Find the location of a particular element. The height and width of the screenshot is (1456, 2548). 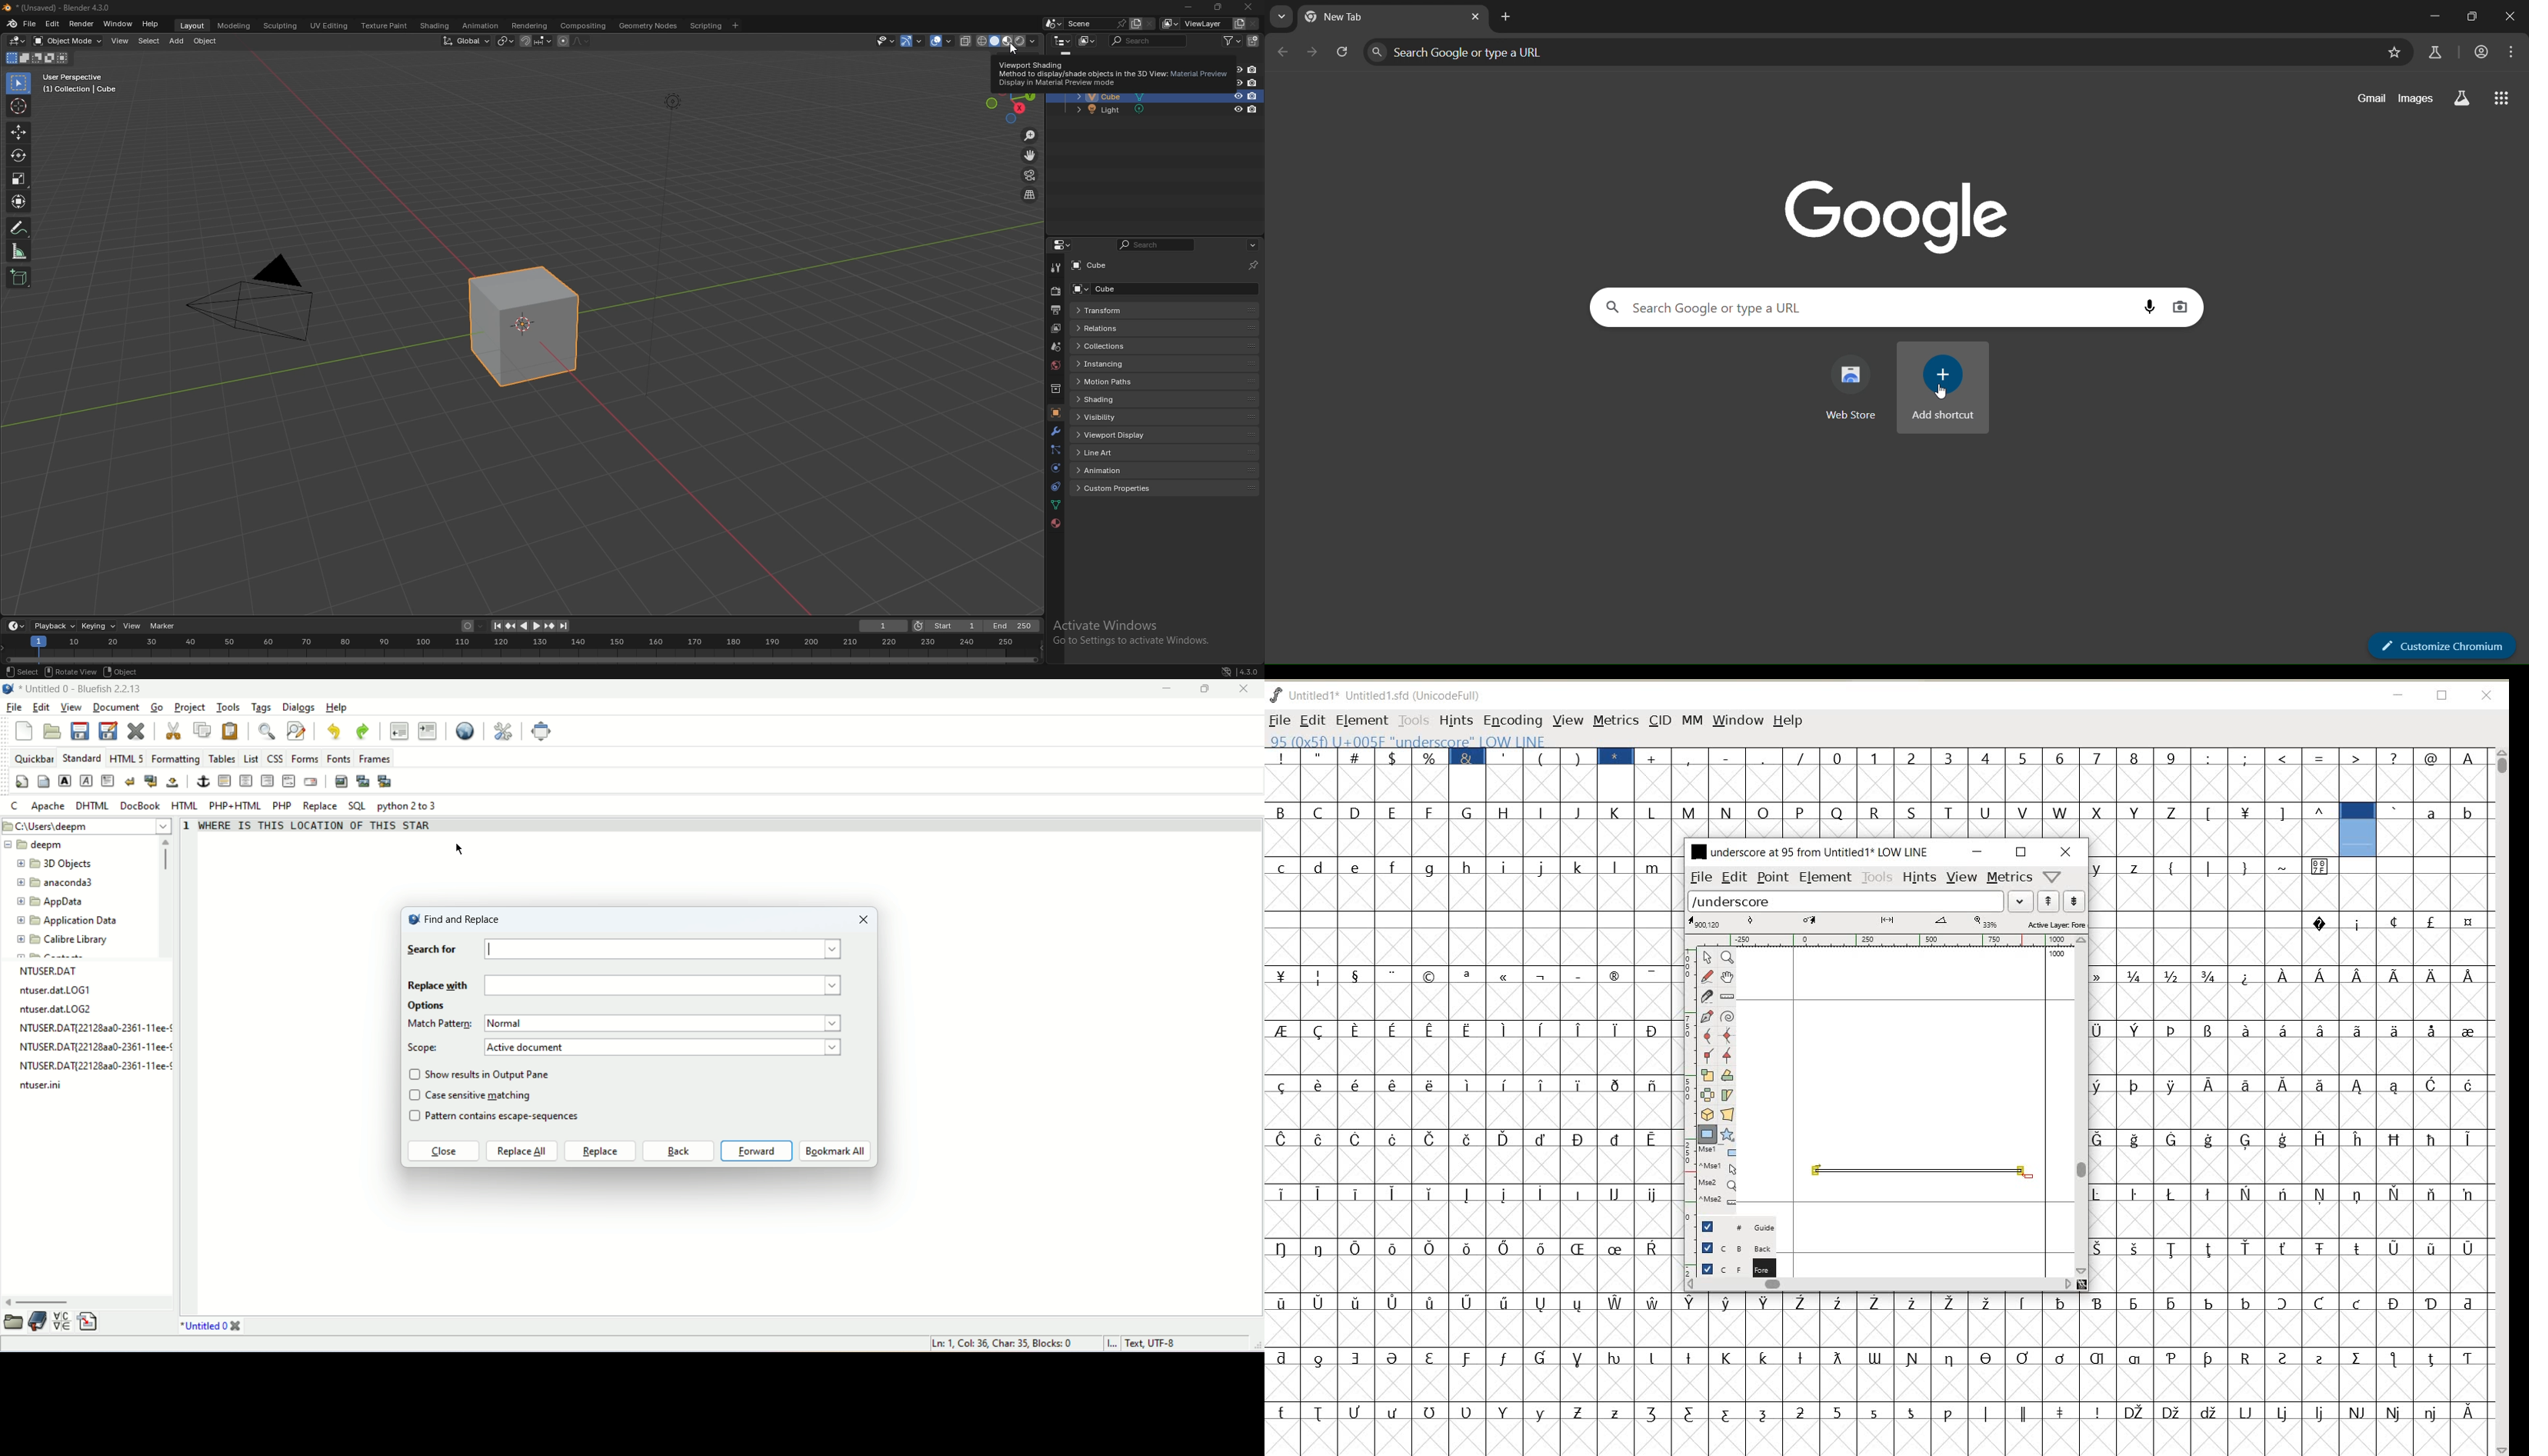

minimize is located at coordinates (1189, 7).